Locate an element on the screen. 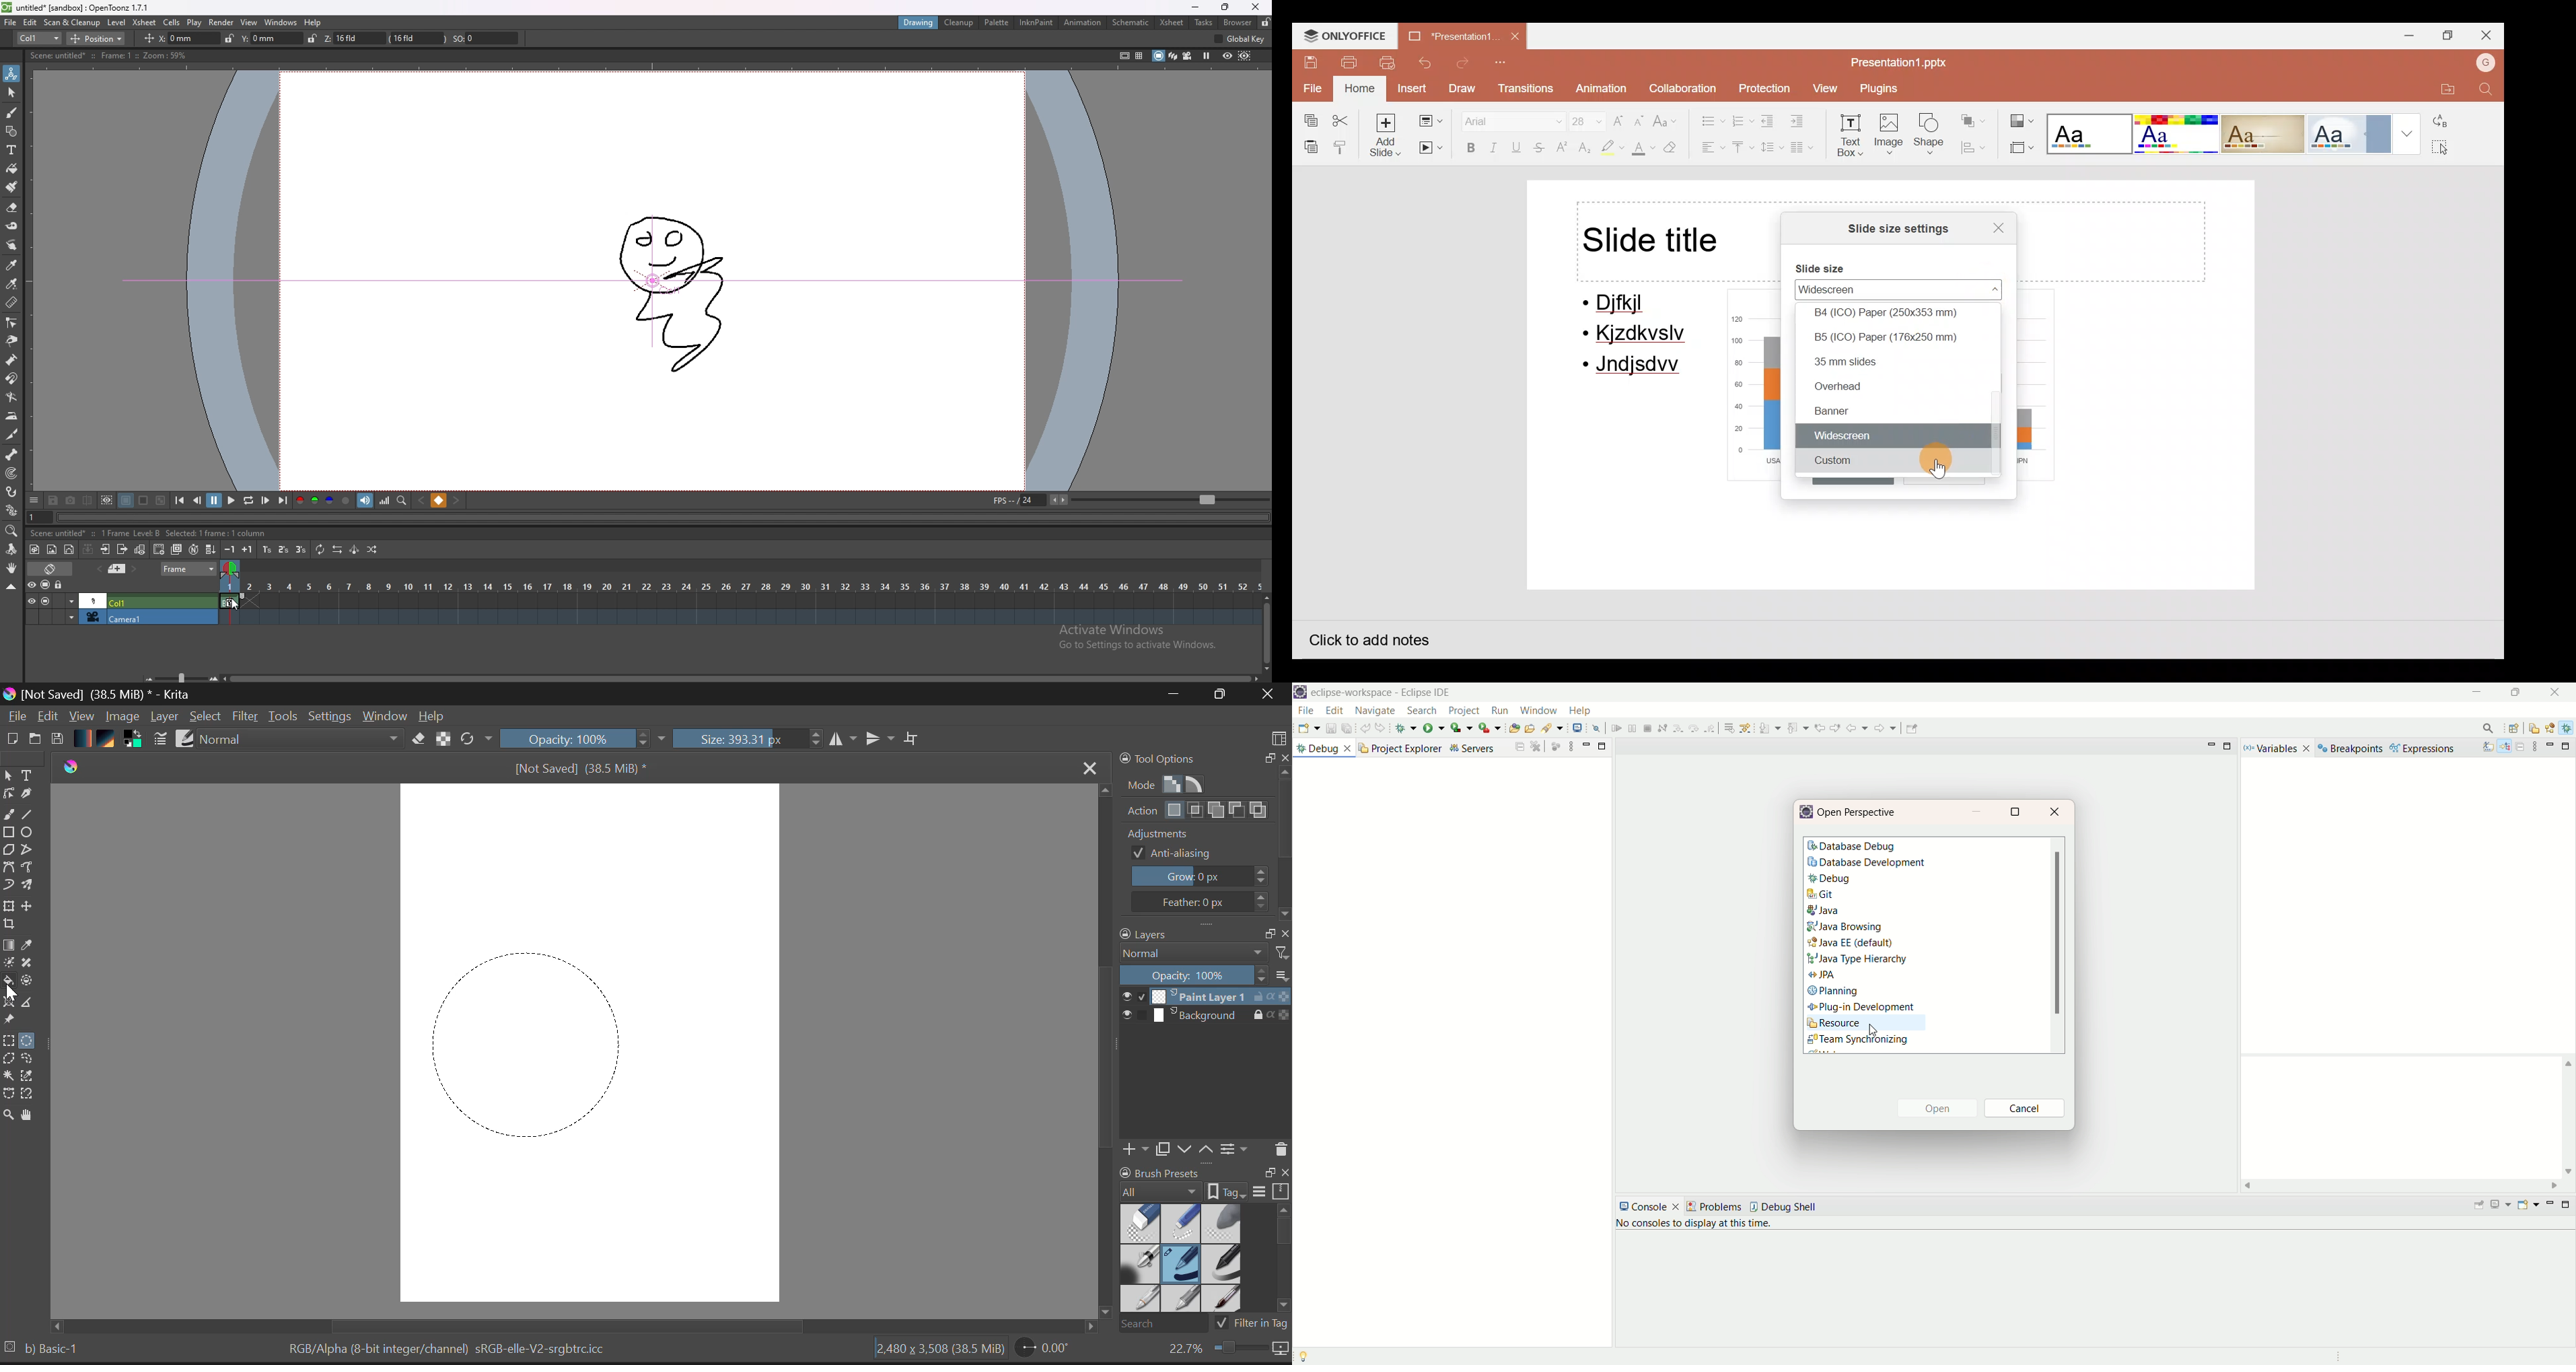 Image resolution: width=2576 pixels, height=1372 pixels. Close is located at coordinates (1992, 226).